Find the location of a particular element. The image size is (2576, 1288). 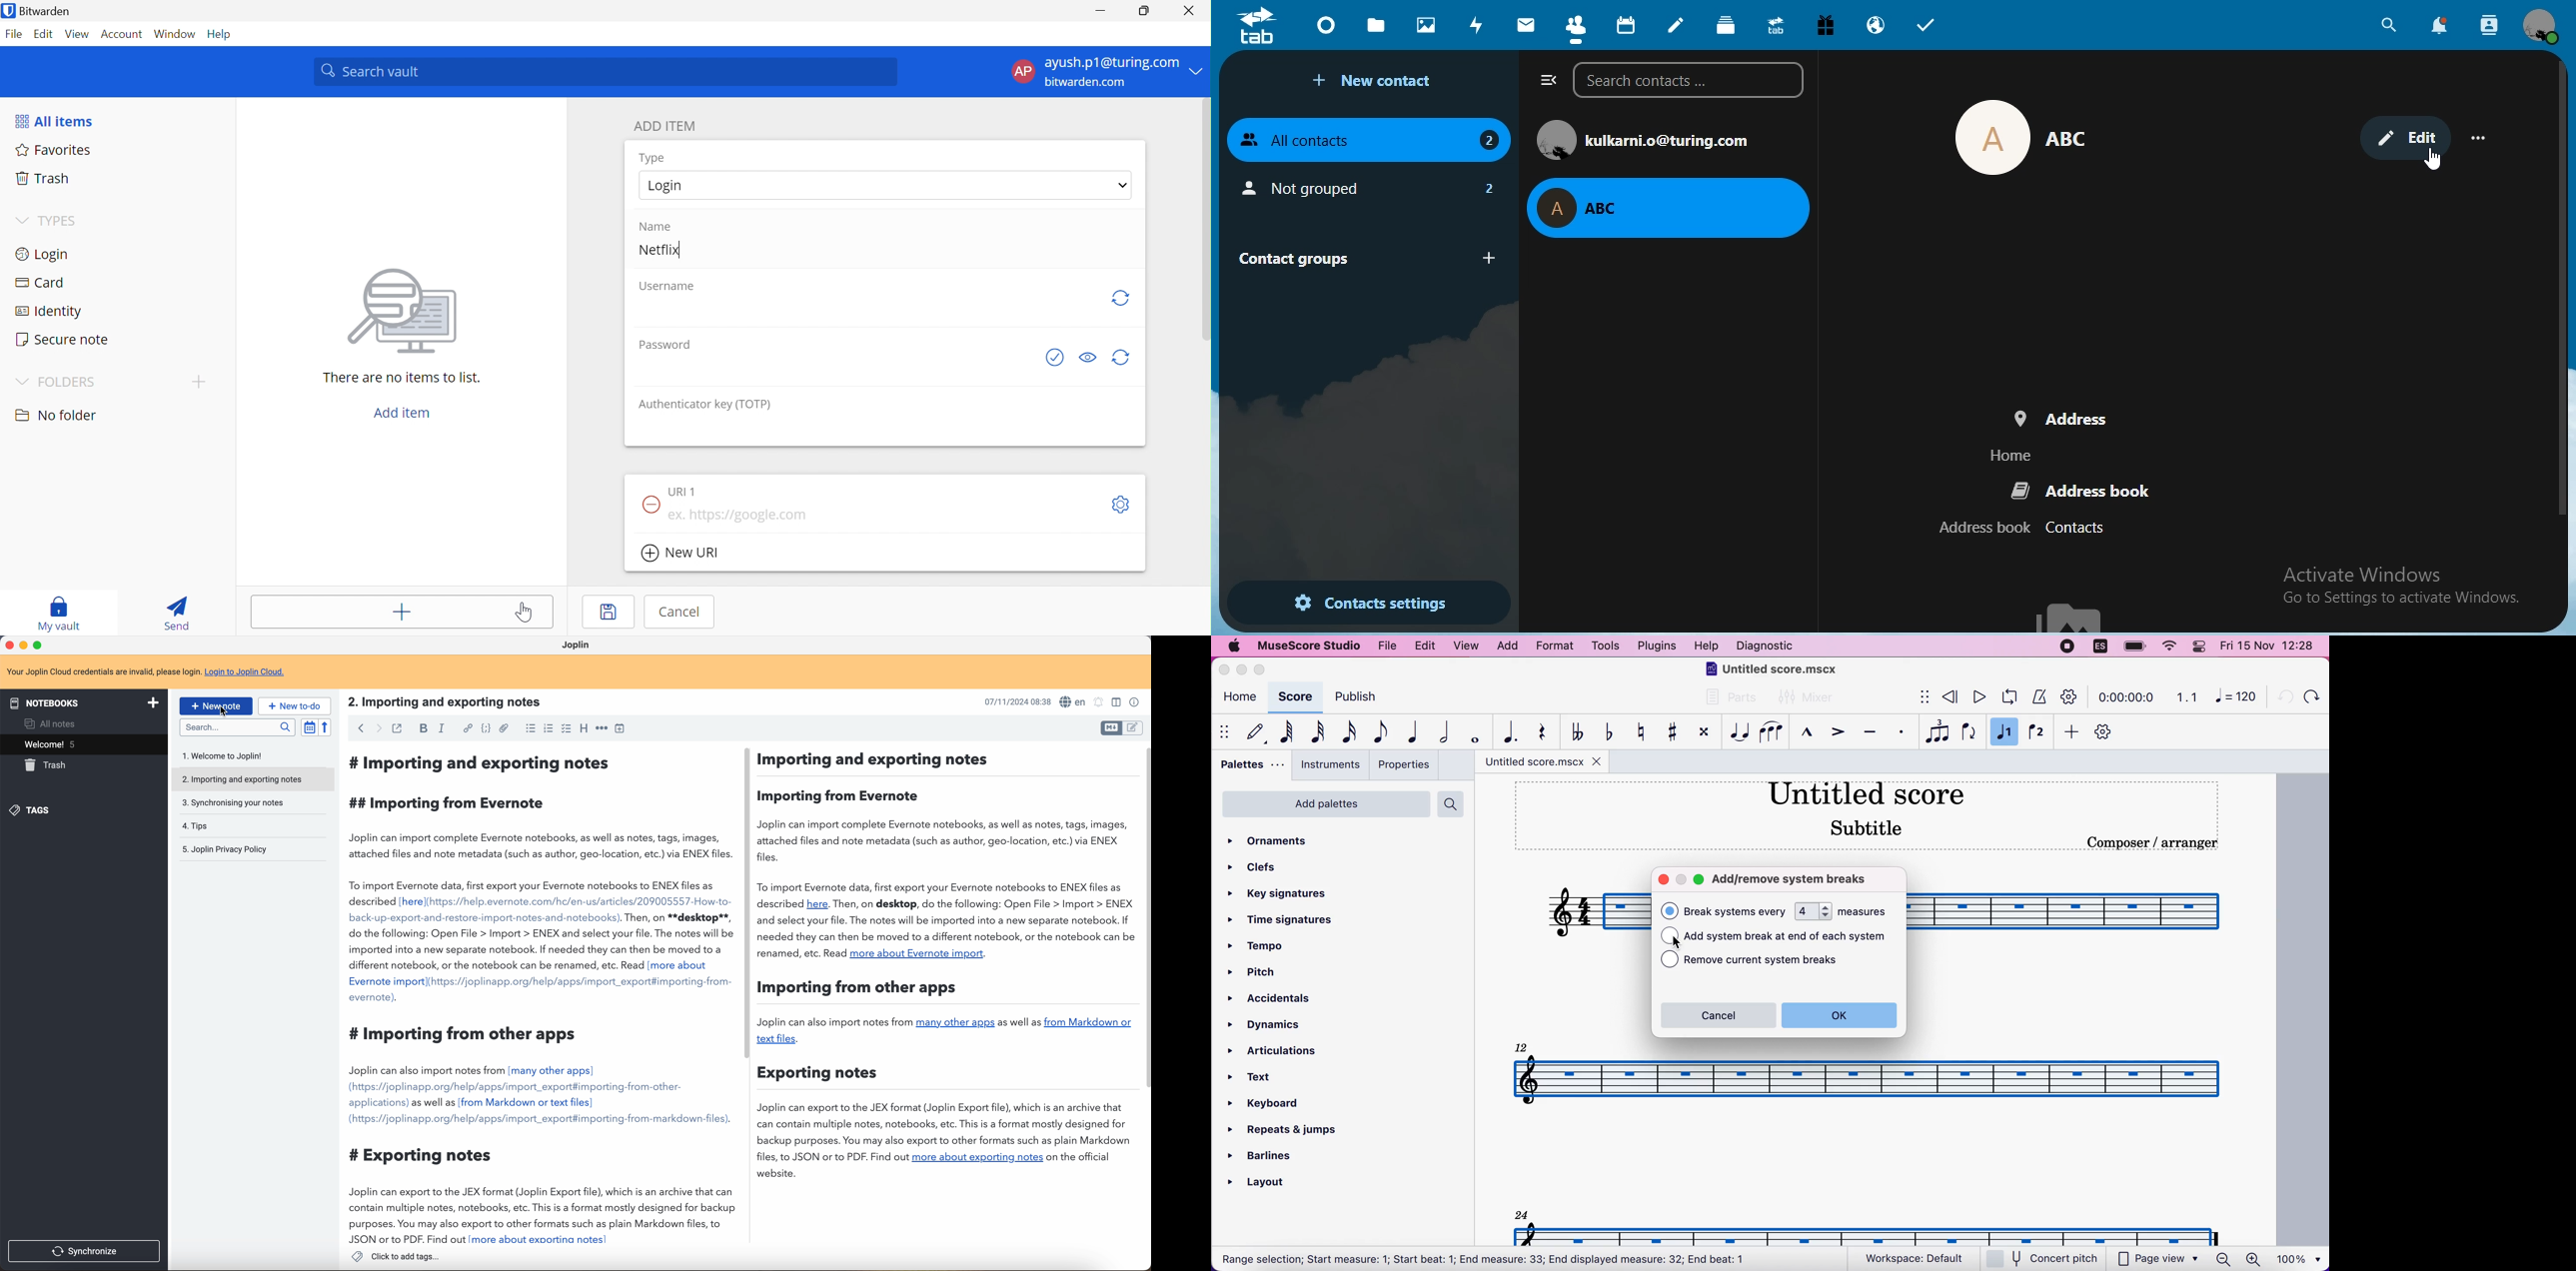

synchronising your notes is located at coordinates (237, 805).